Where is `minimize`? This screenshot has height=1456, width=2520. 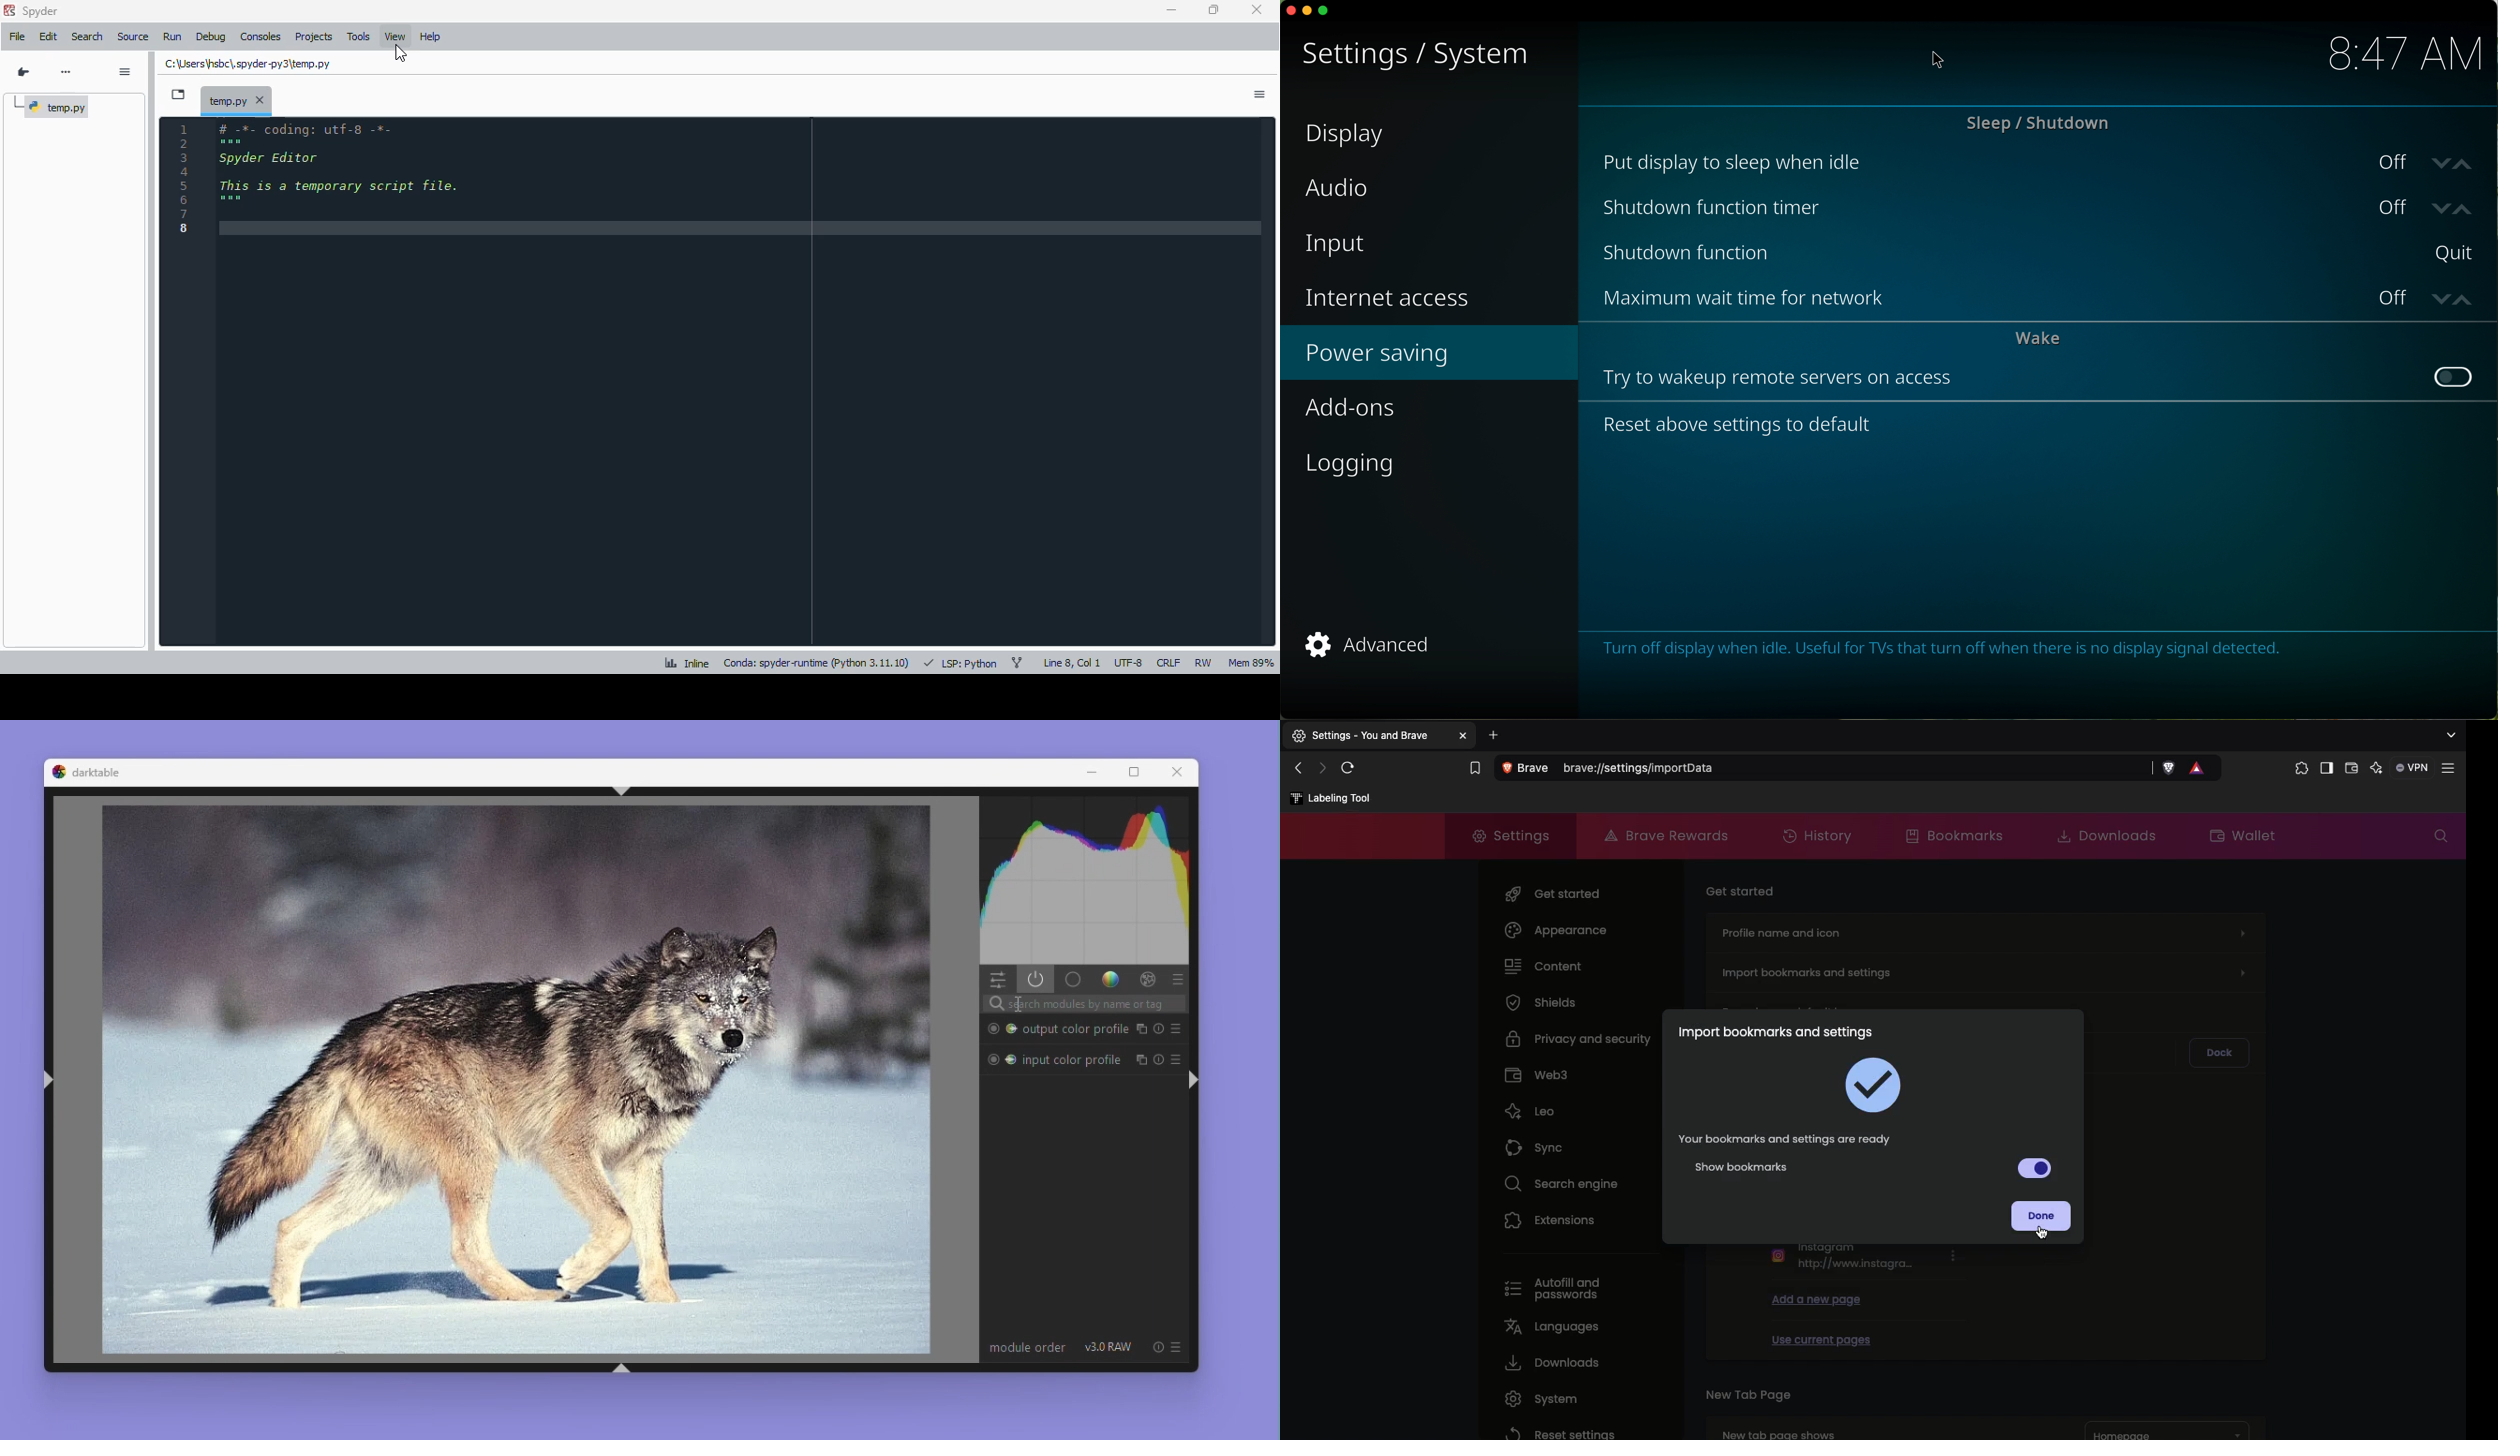 minimize is located at coordinates (1171, 10).